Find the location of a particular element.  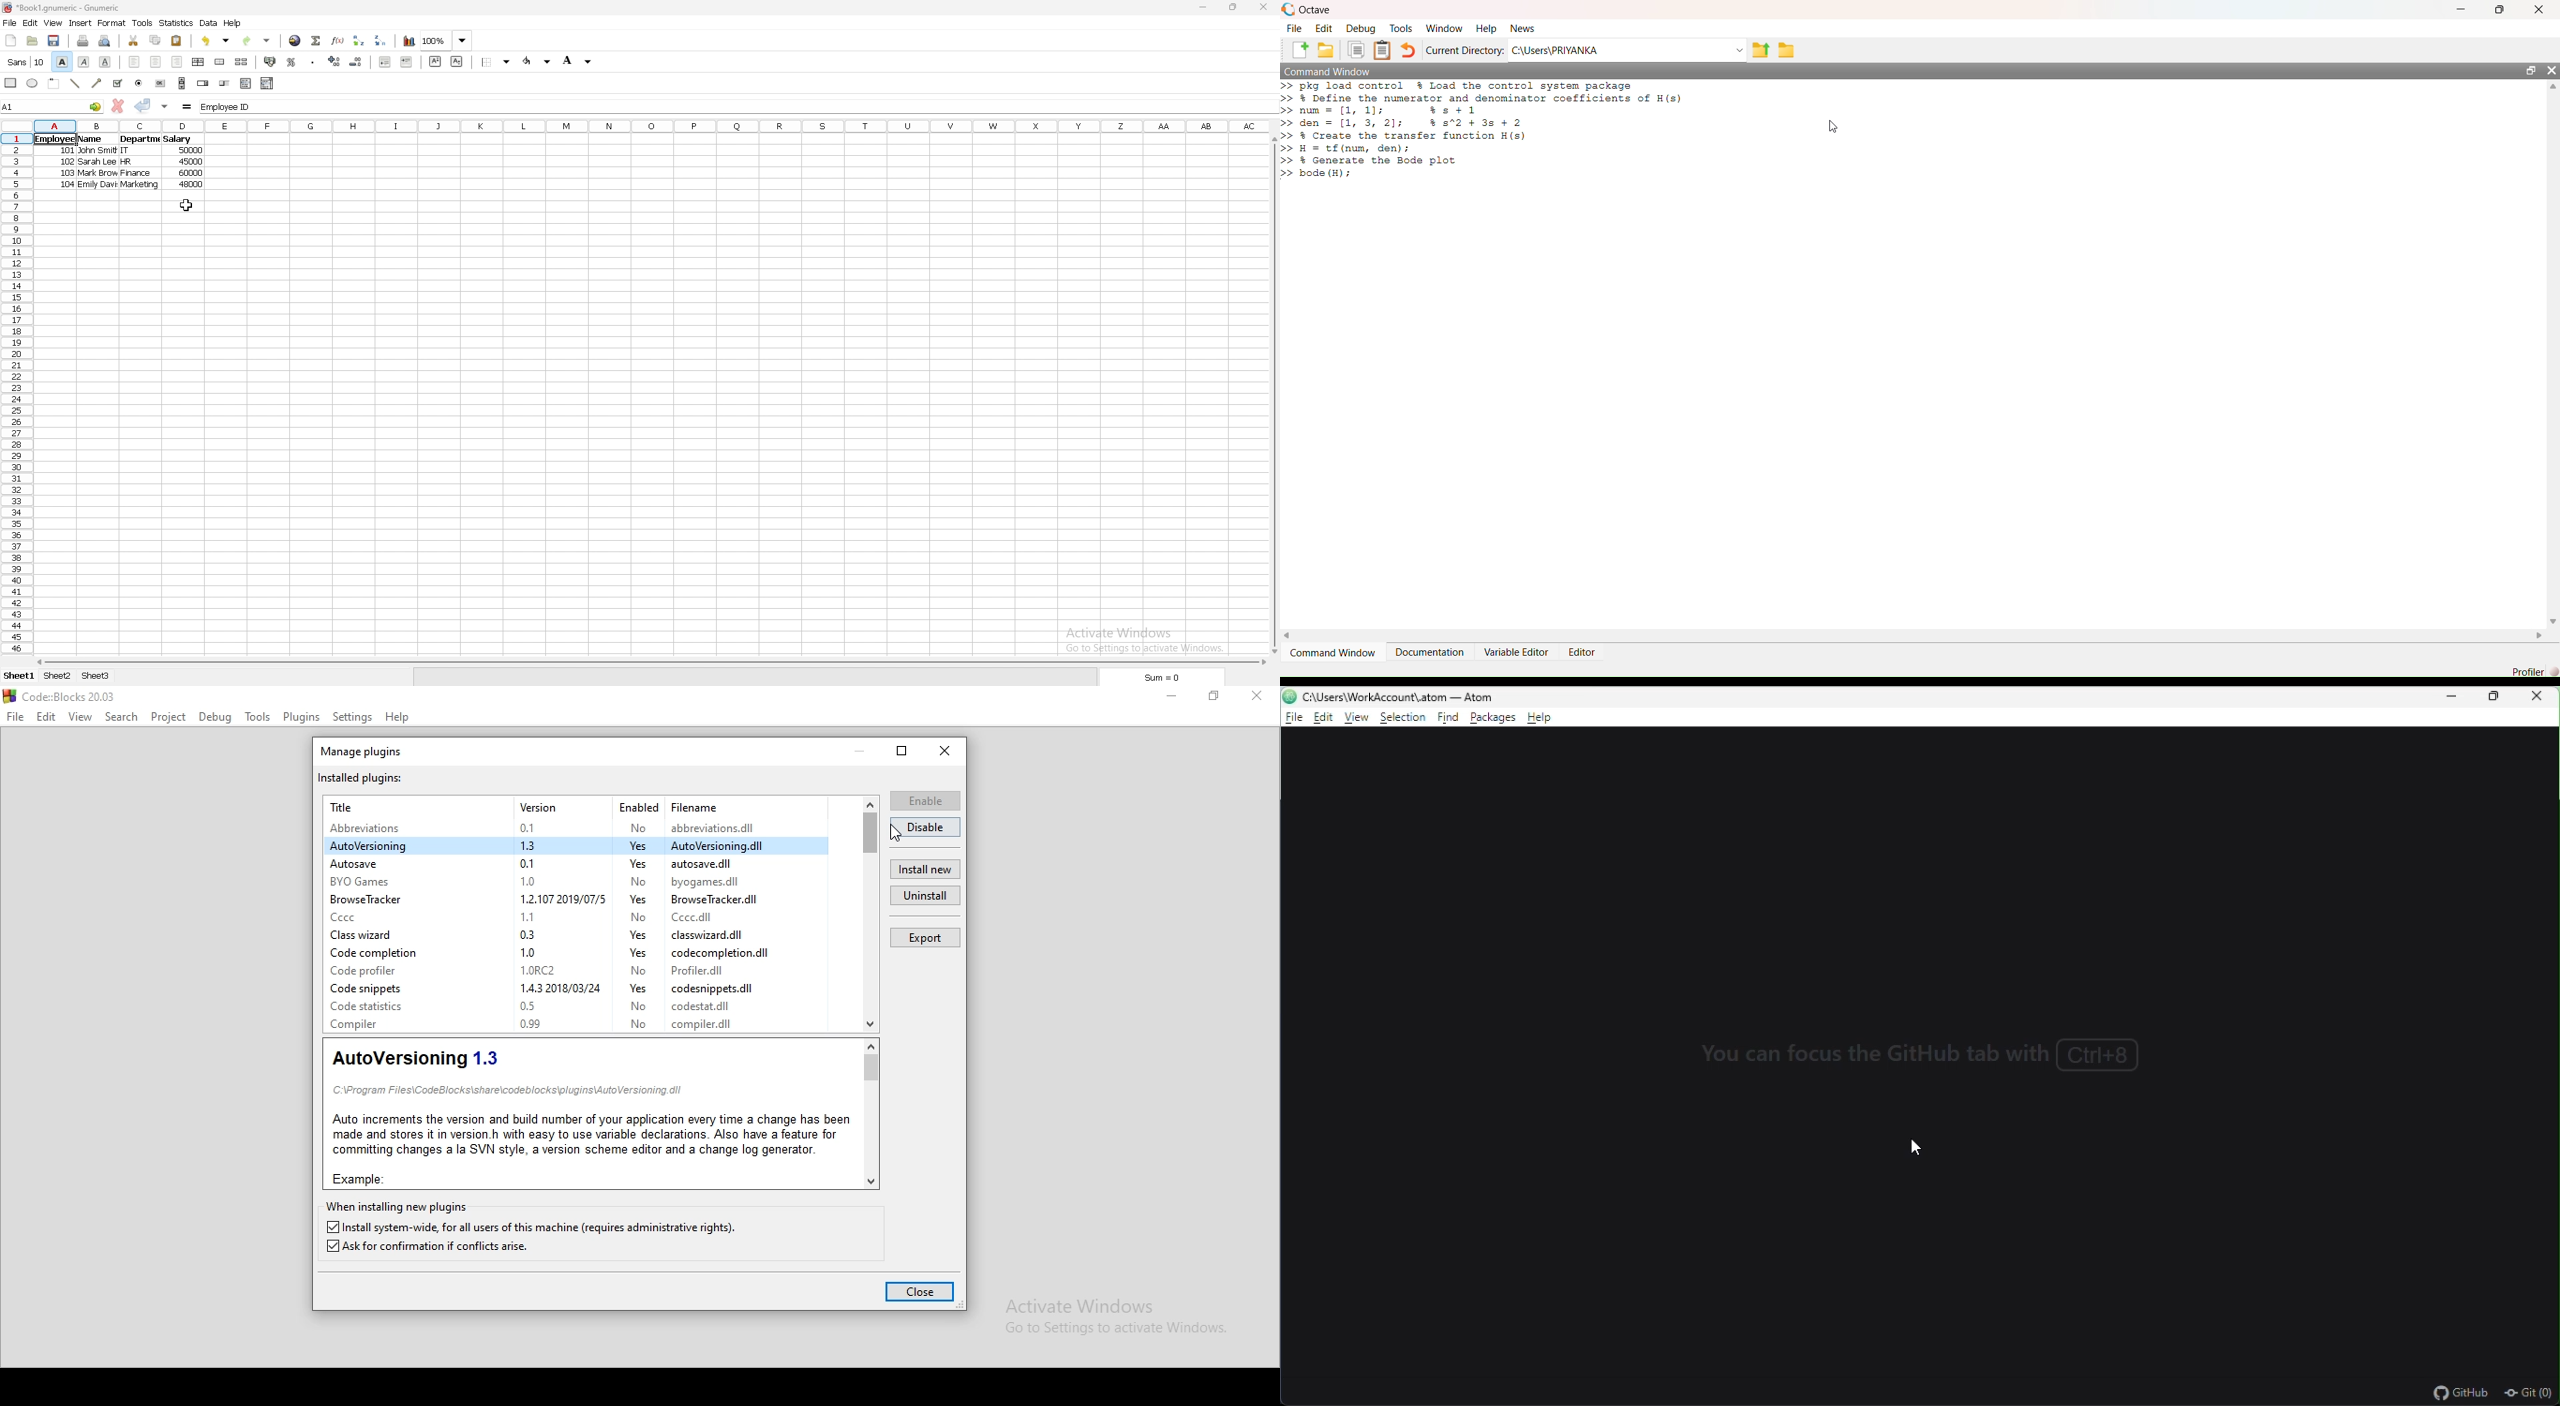

Example: is located at coordinates (365, 1175).